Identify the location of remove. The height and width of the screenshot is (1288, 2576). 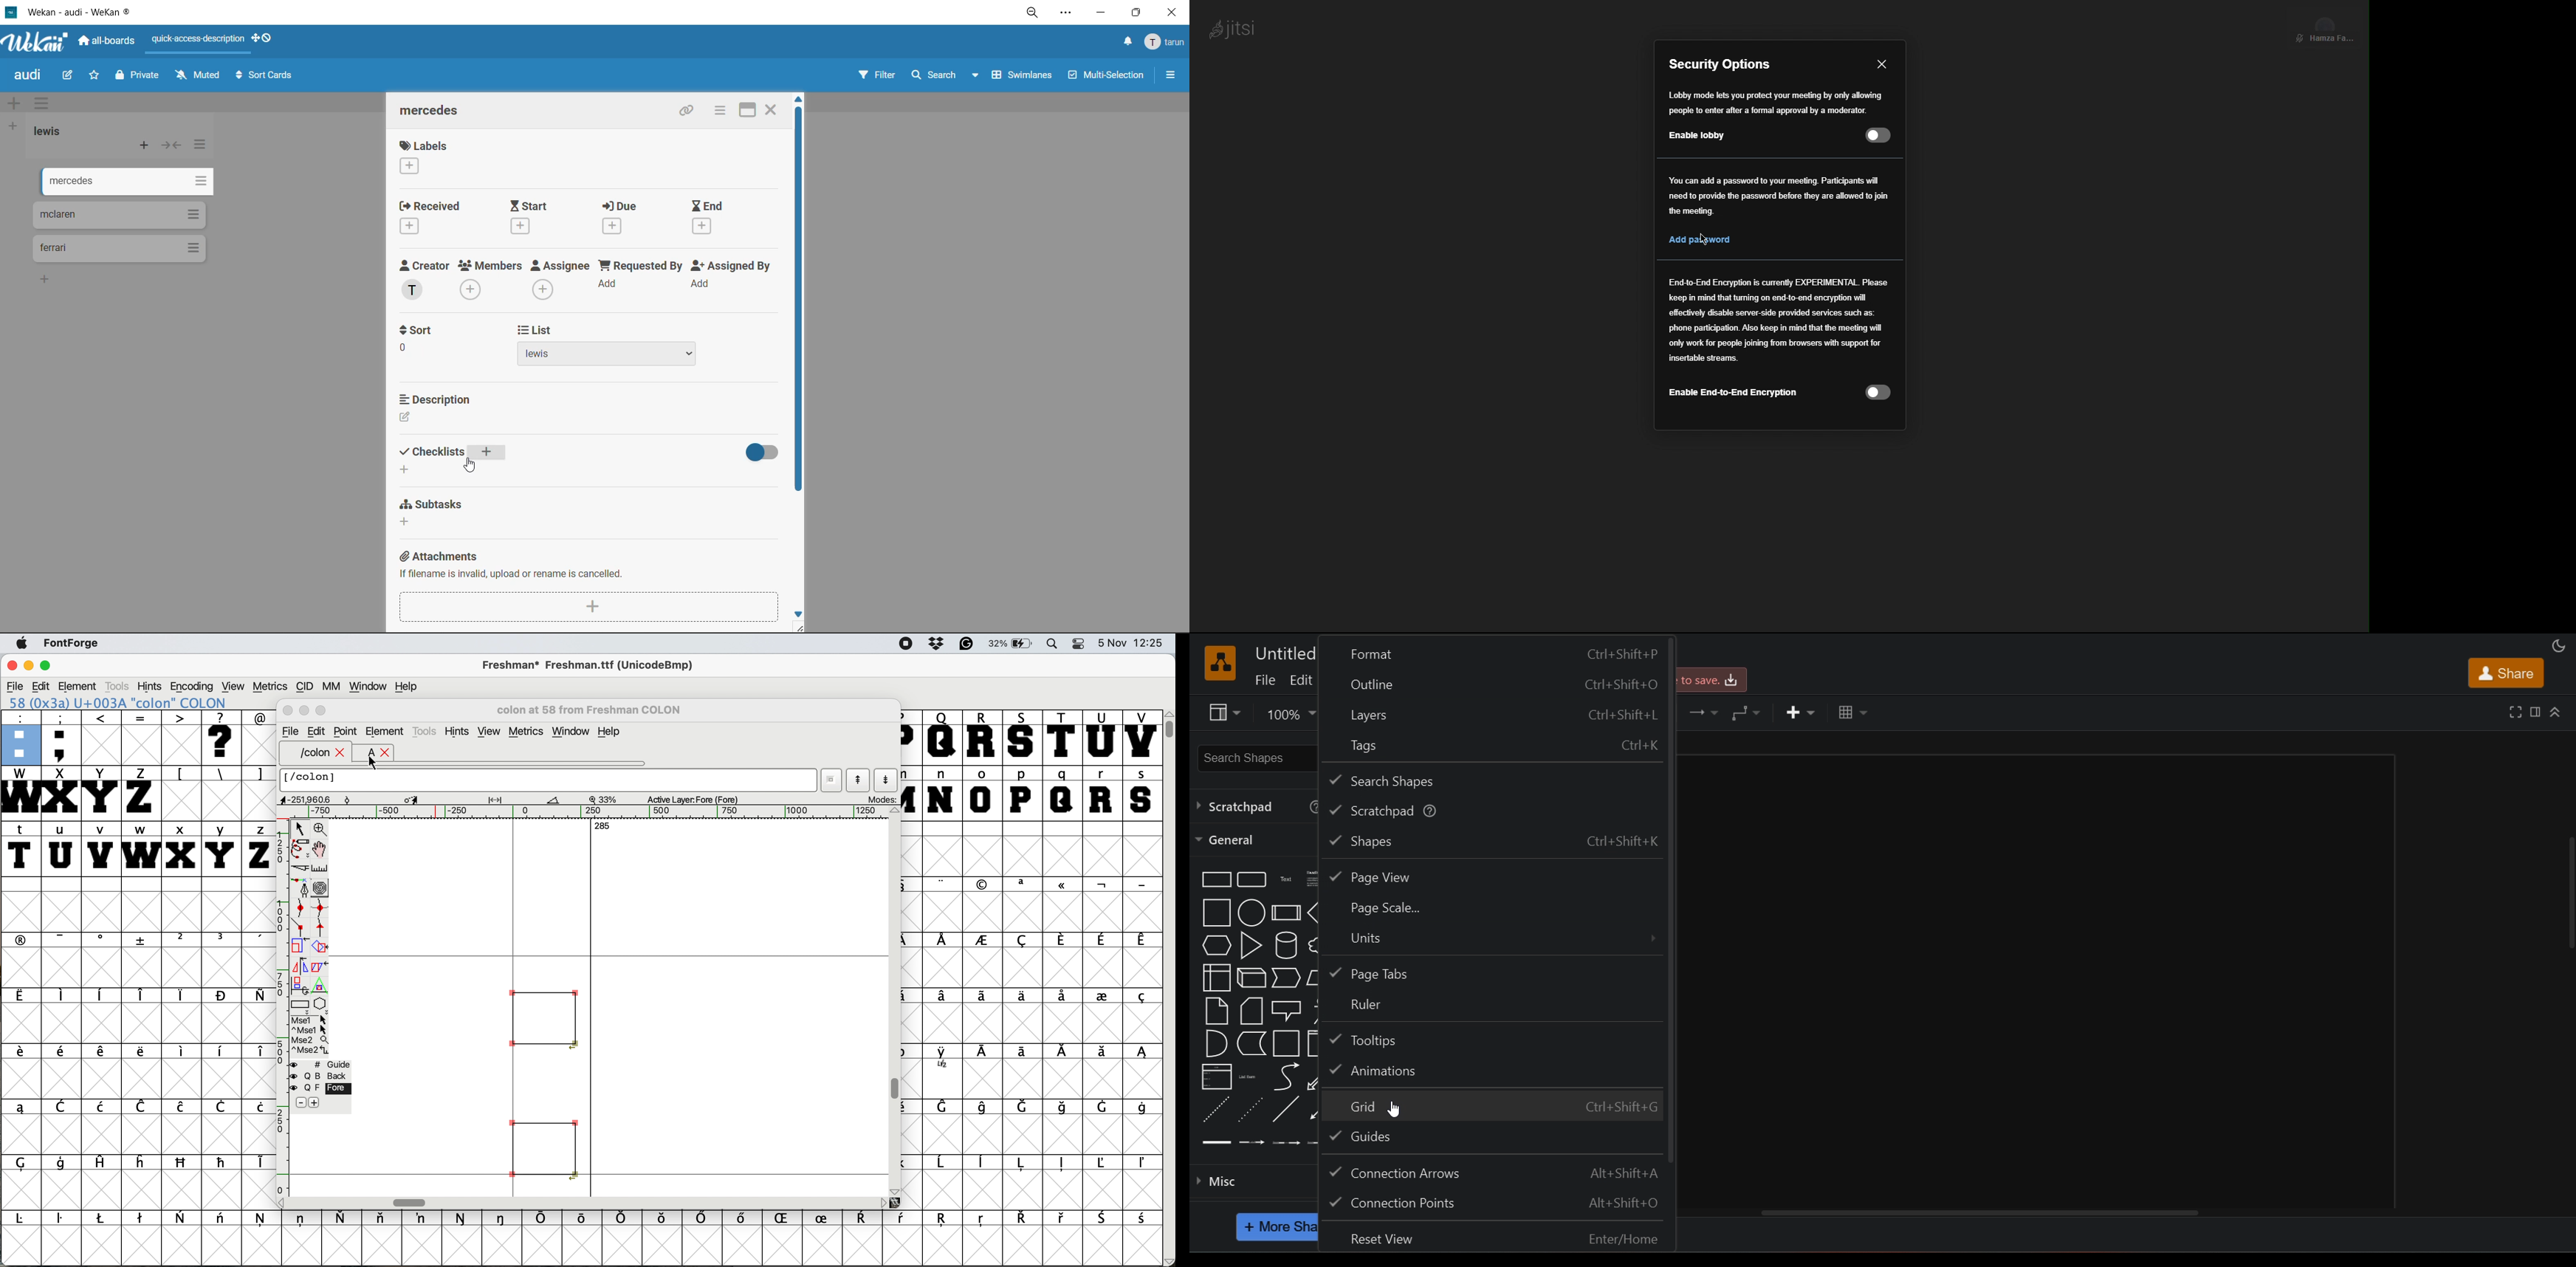
(300, 1102).